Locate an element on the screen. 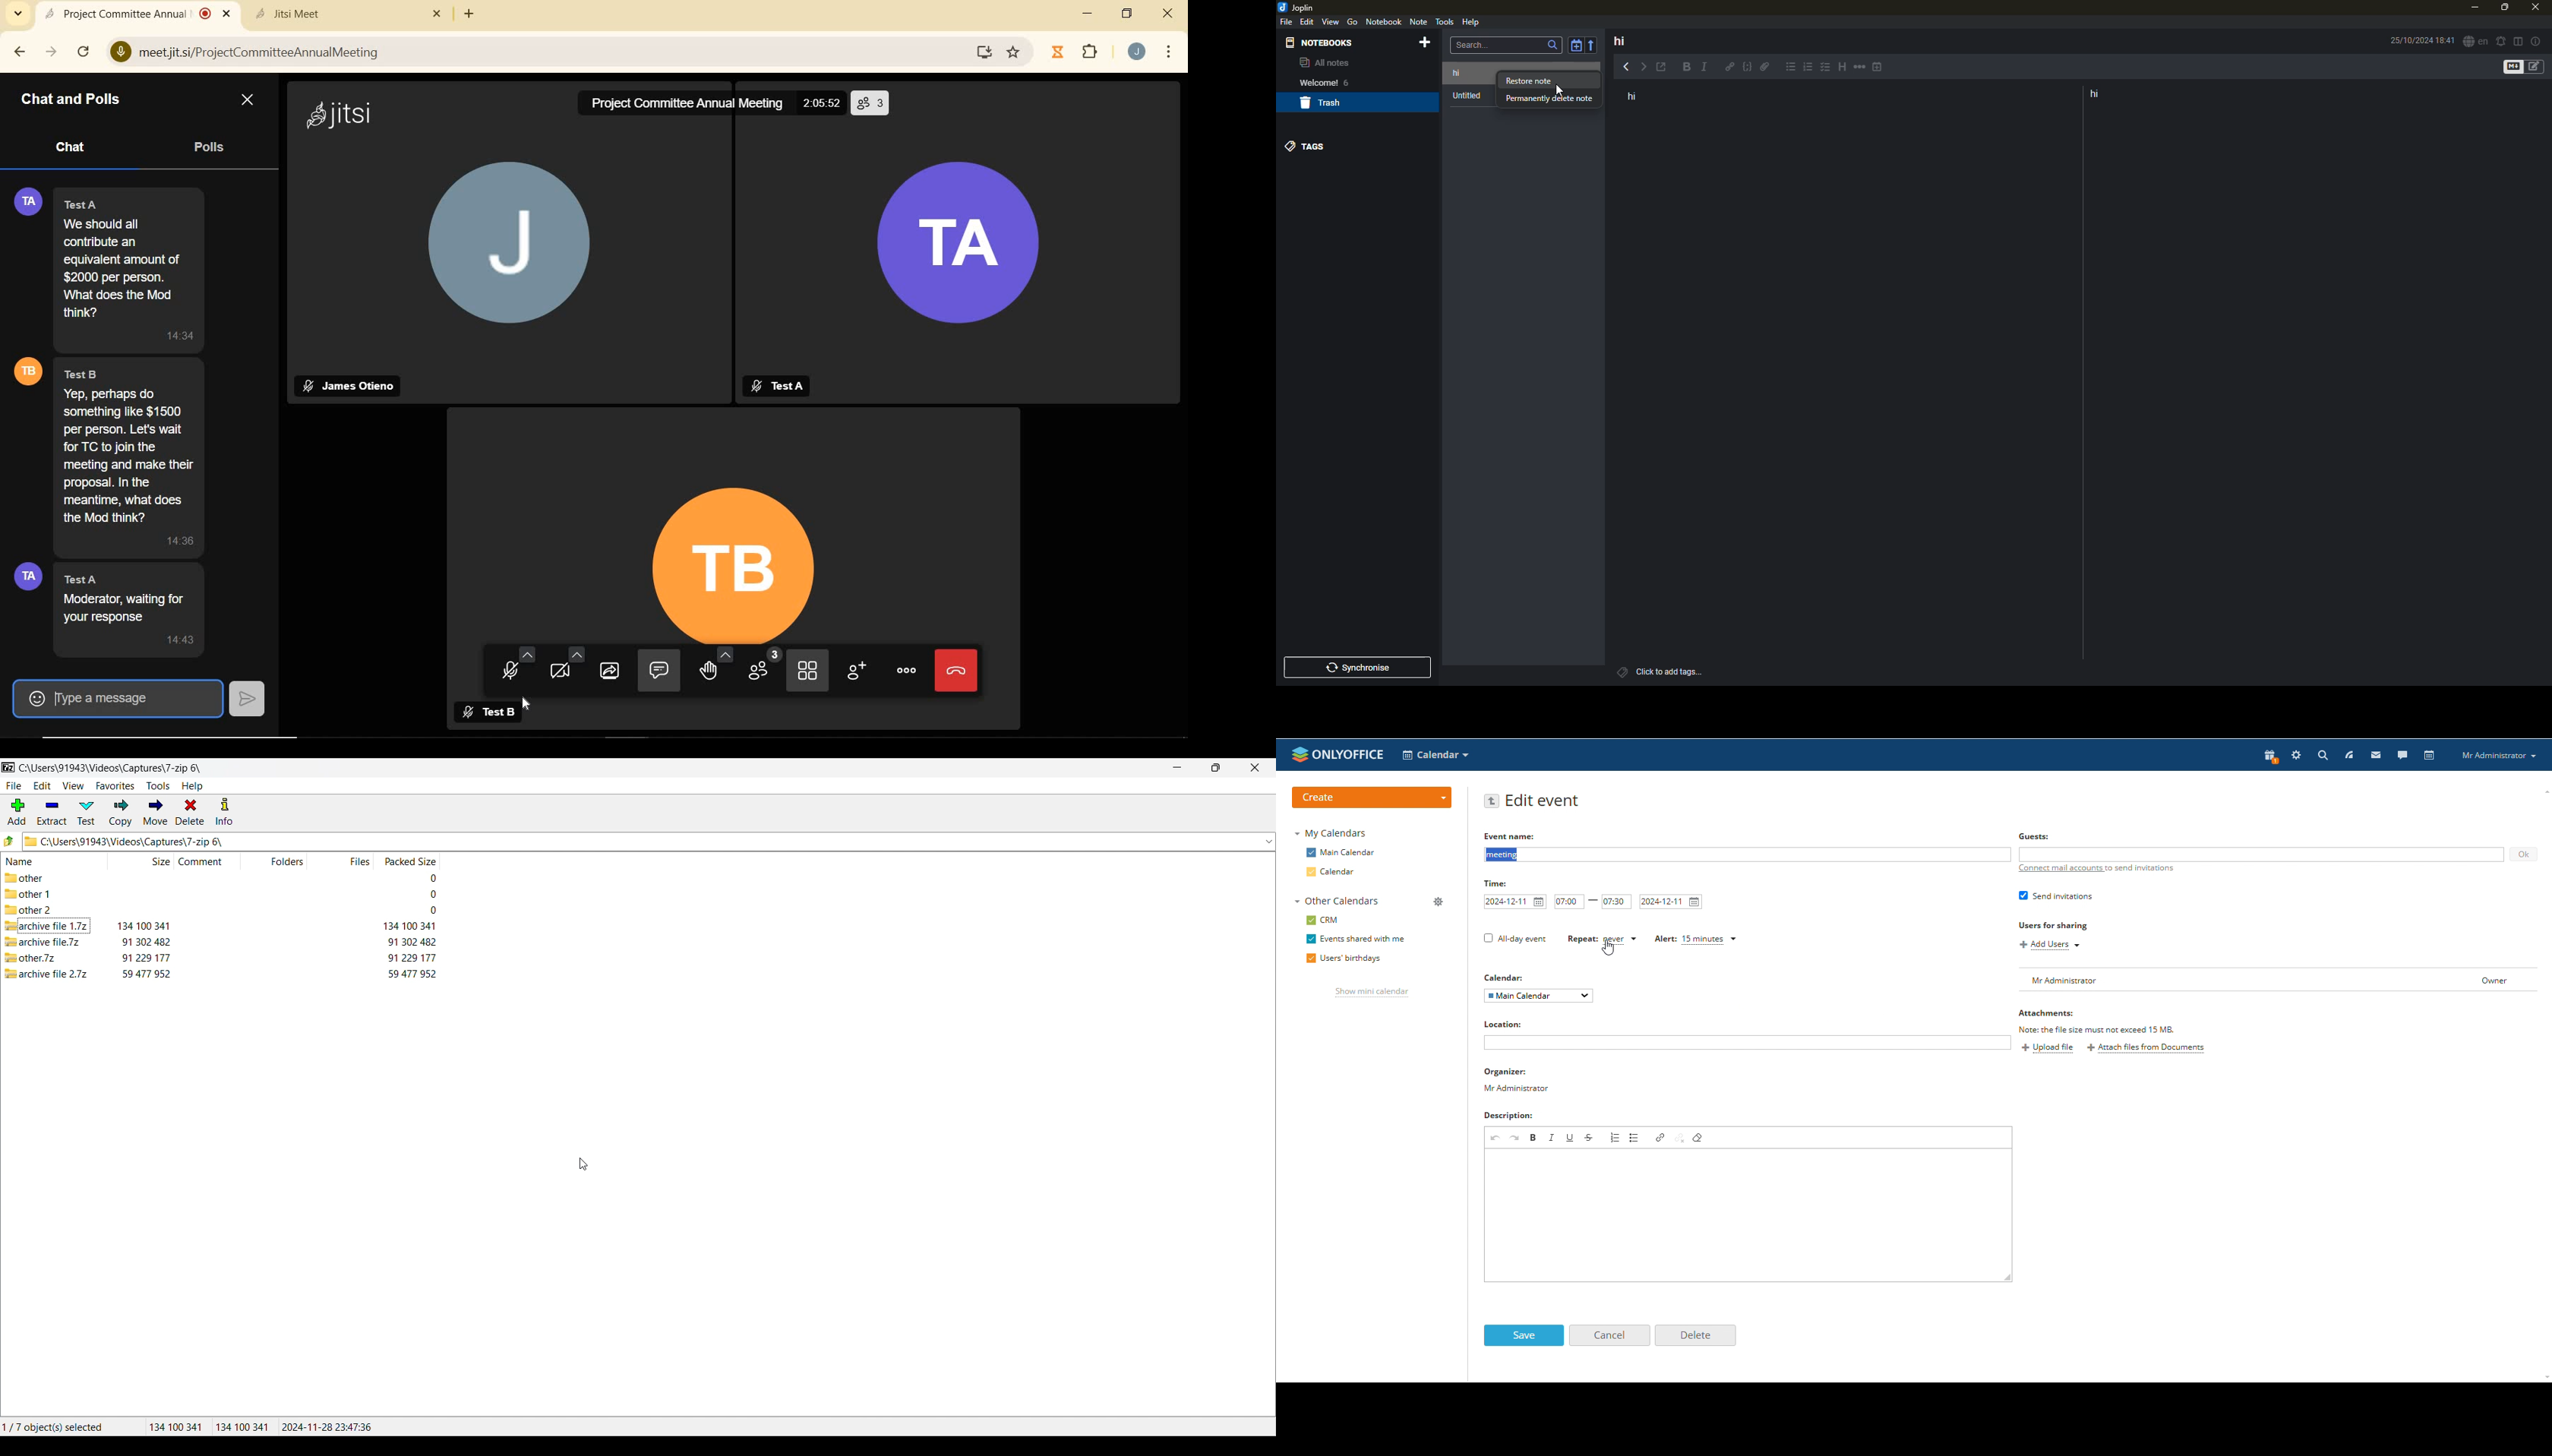 This screenshot has height=1456, width=2576. add tab is located at coordinates (470, 14).